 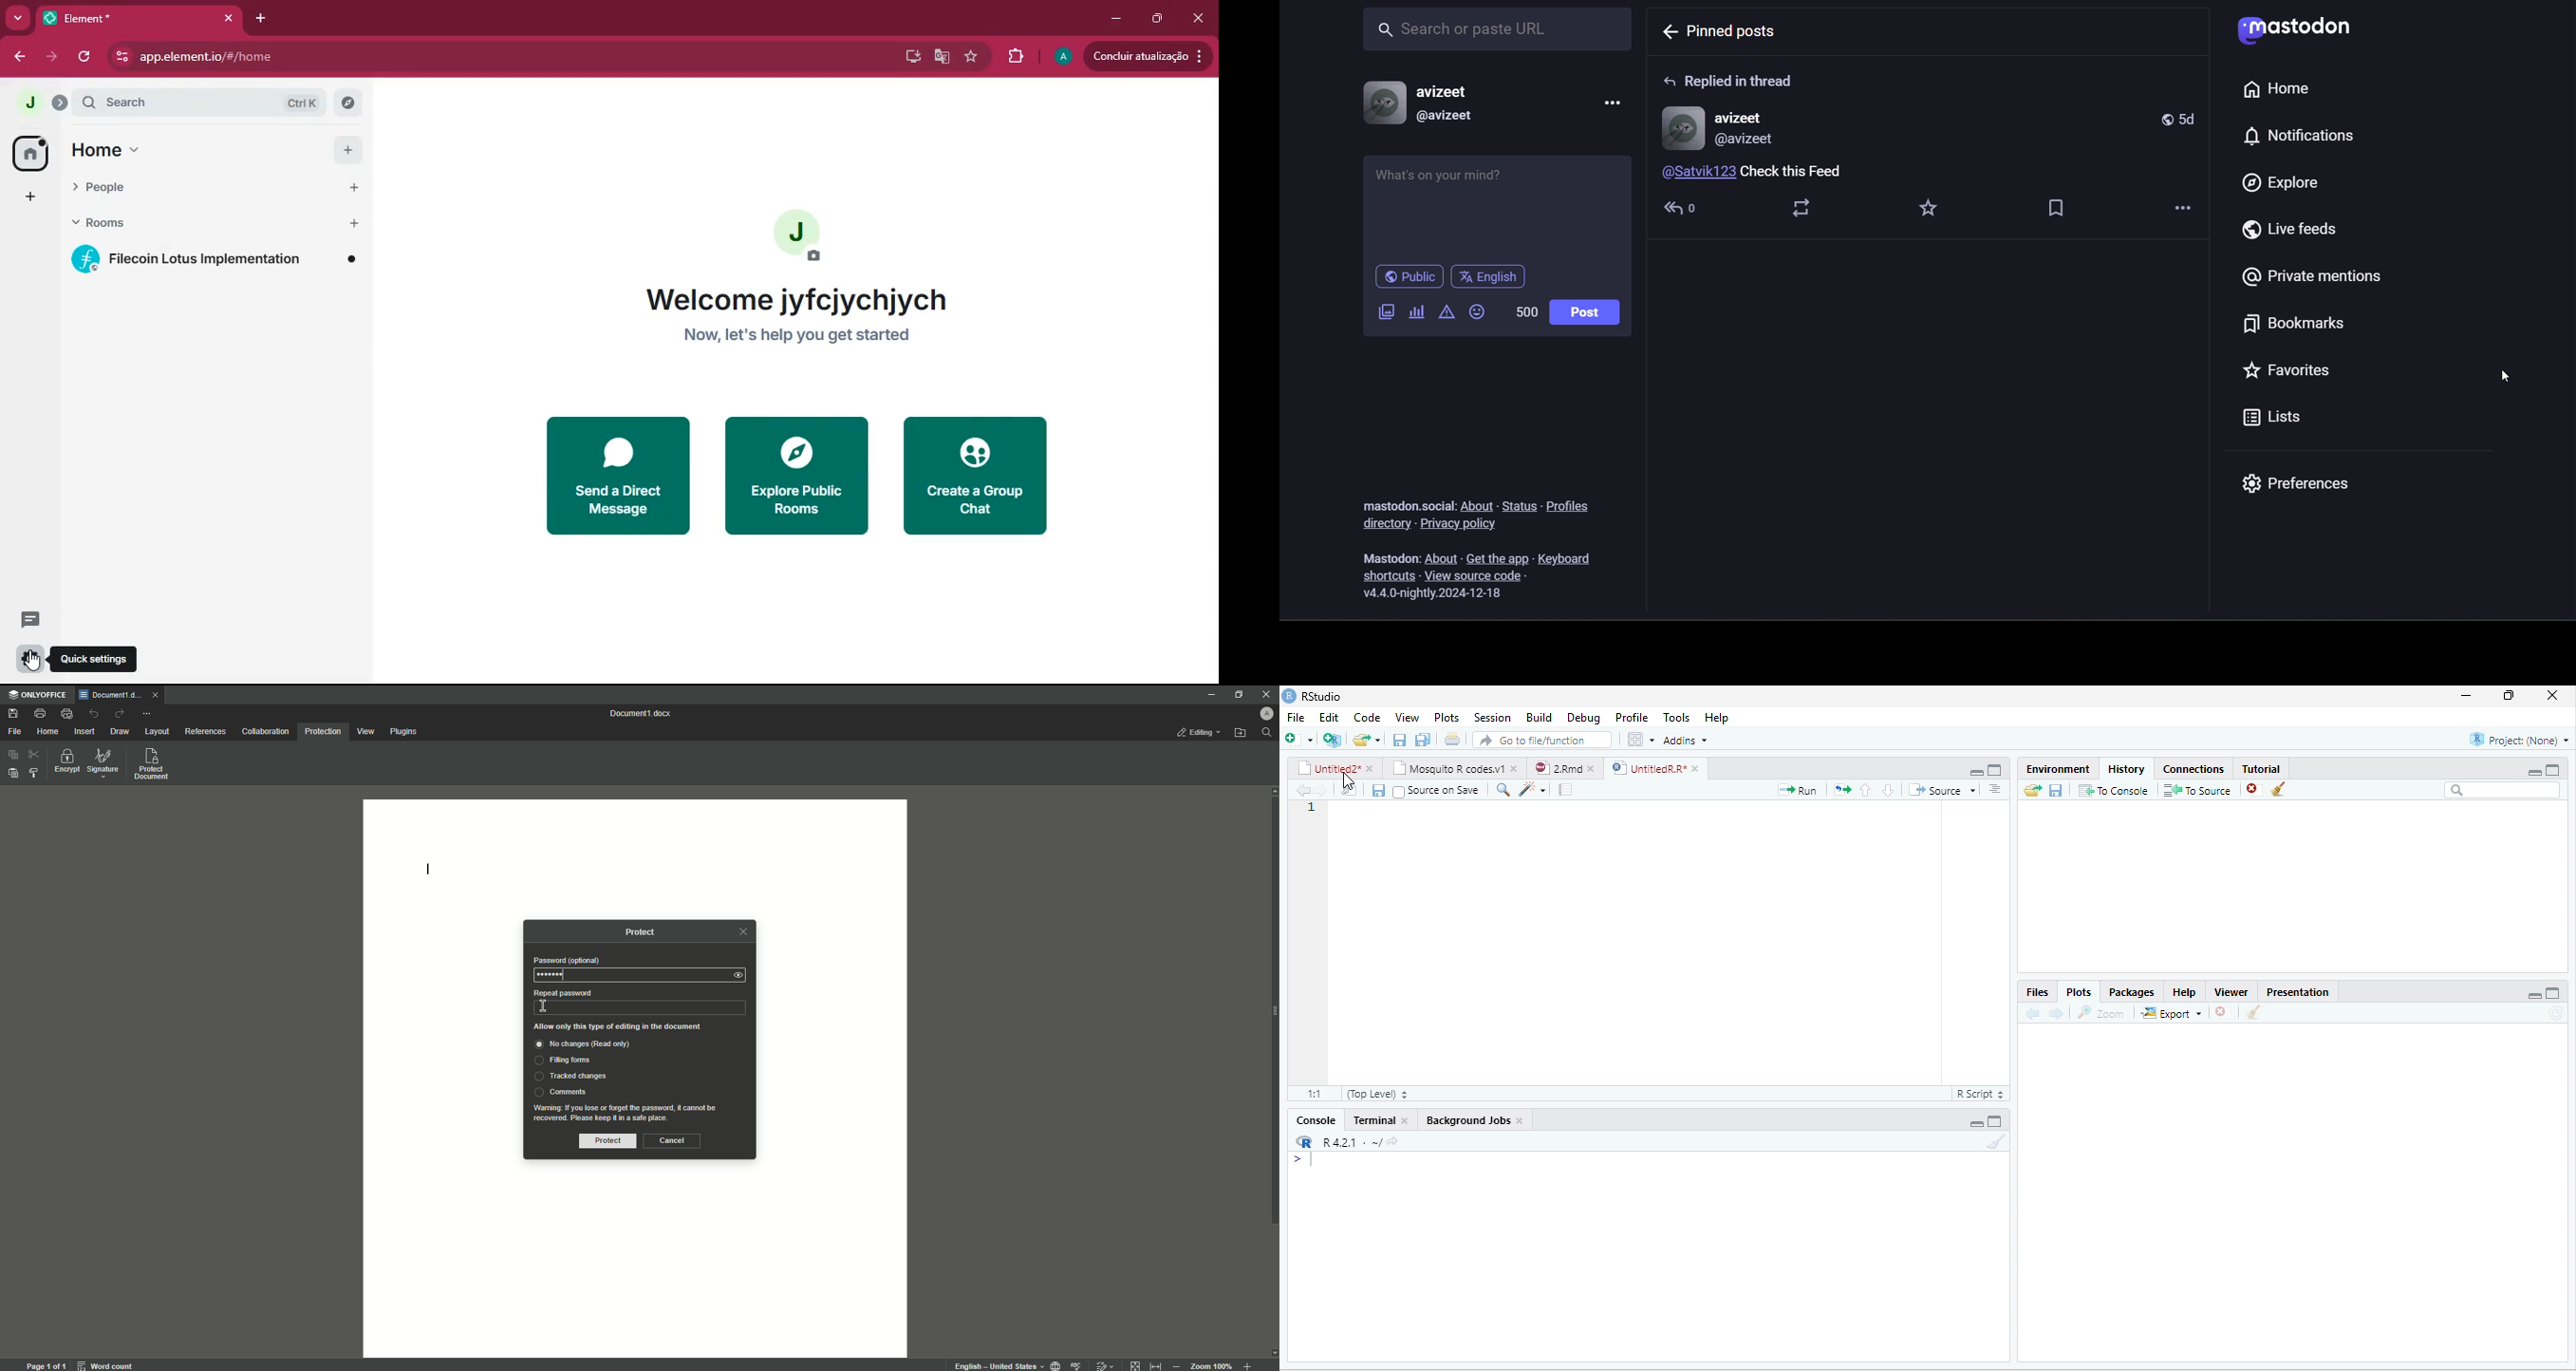 I want to click on add file, so click(x=1311, y=740).